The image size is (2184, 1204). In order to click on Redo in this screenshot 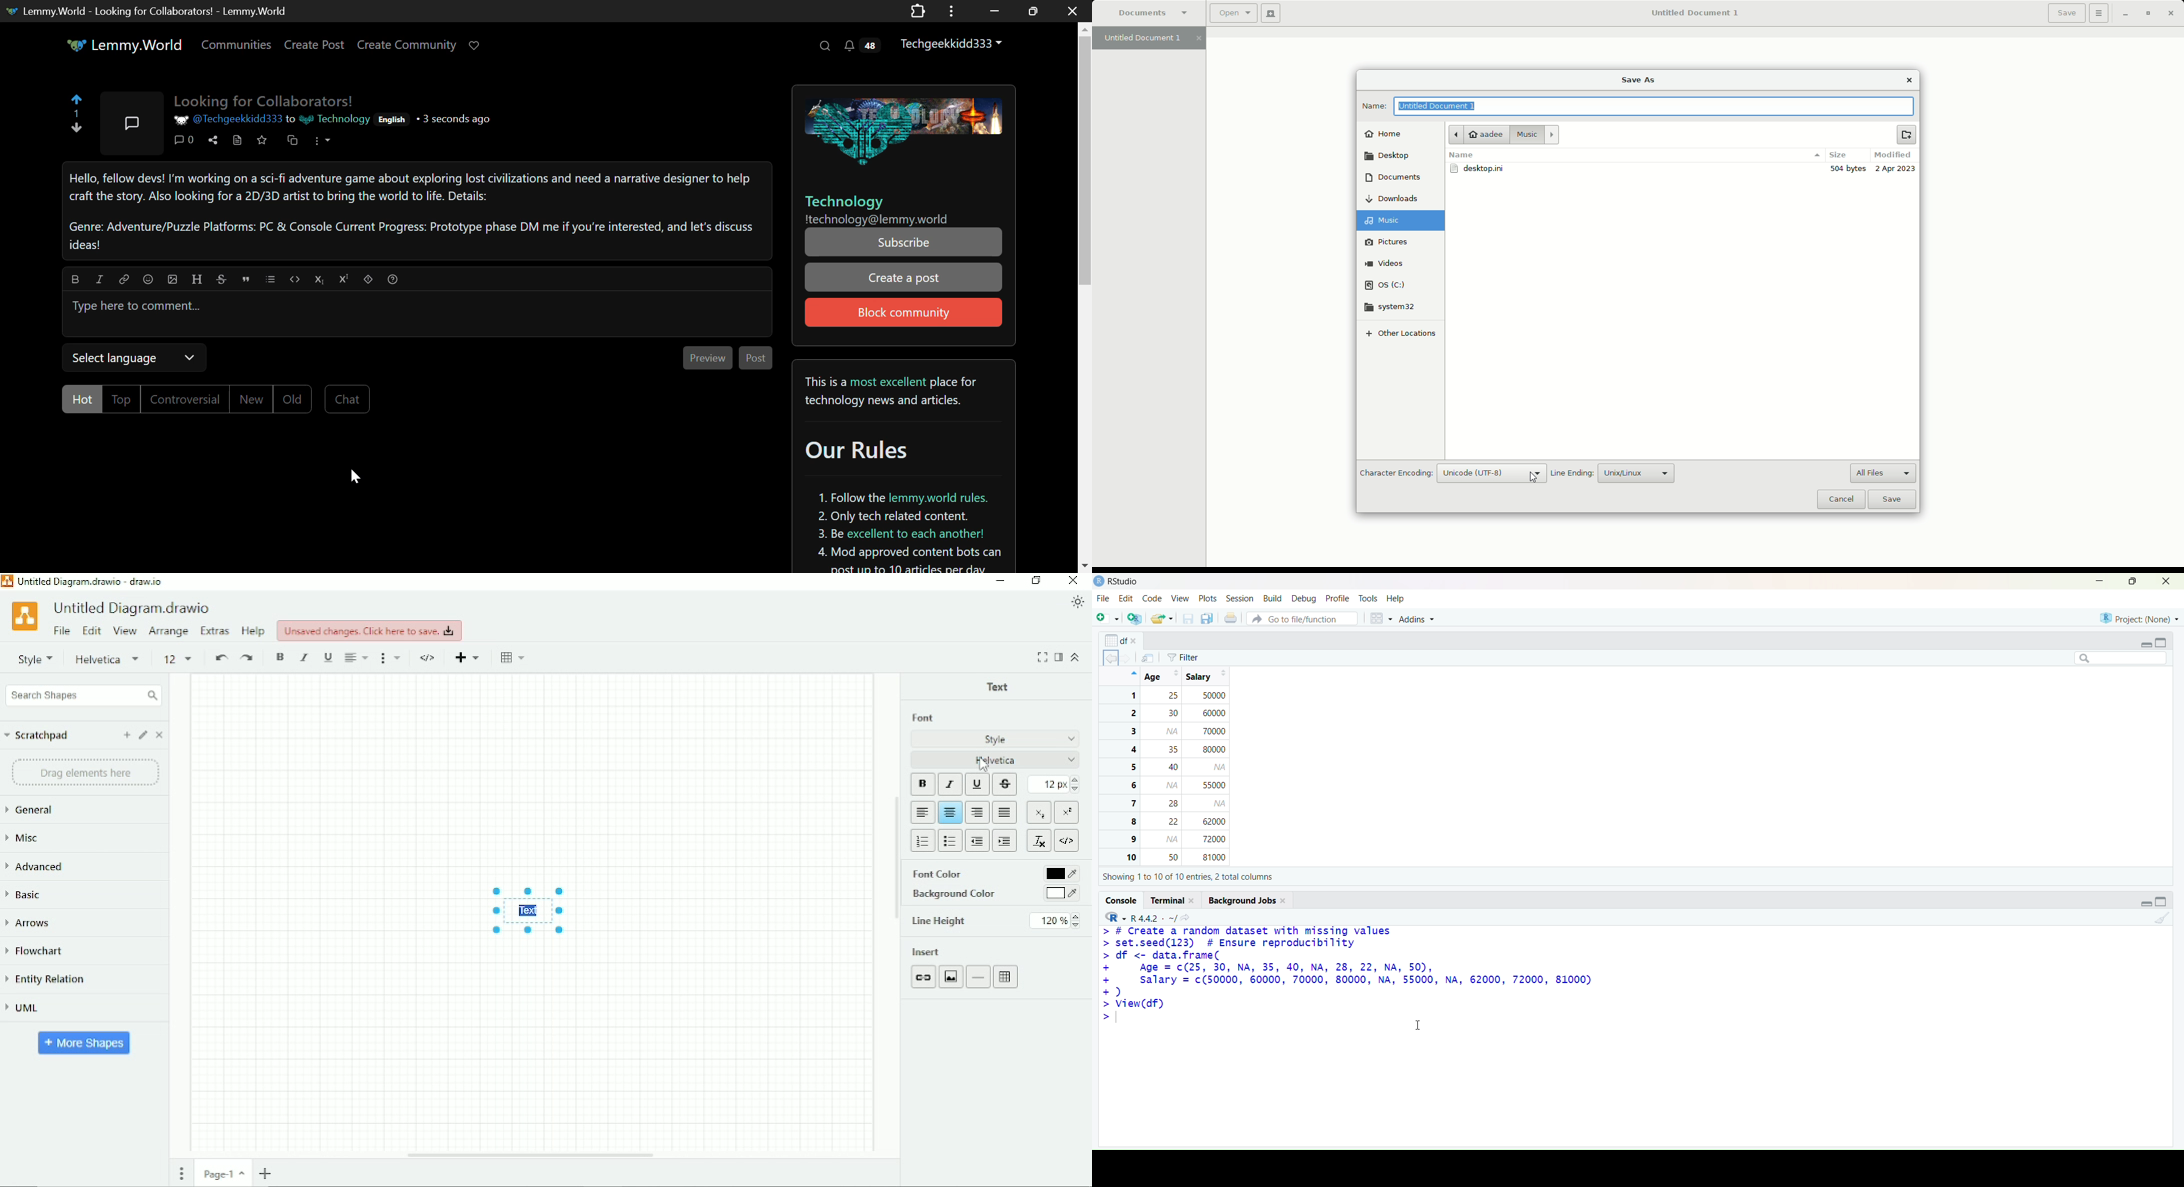, I will do `click(250, 658)`.